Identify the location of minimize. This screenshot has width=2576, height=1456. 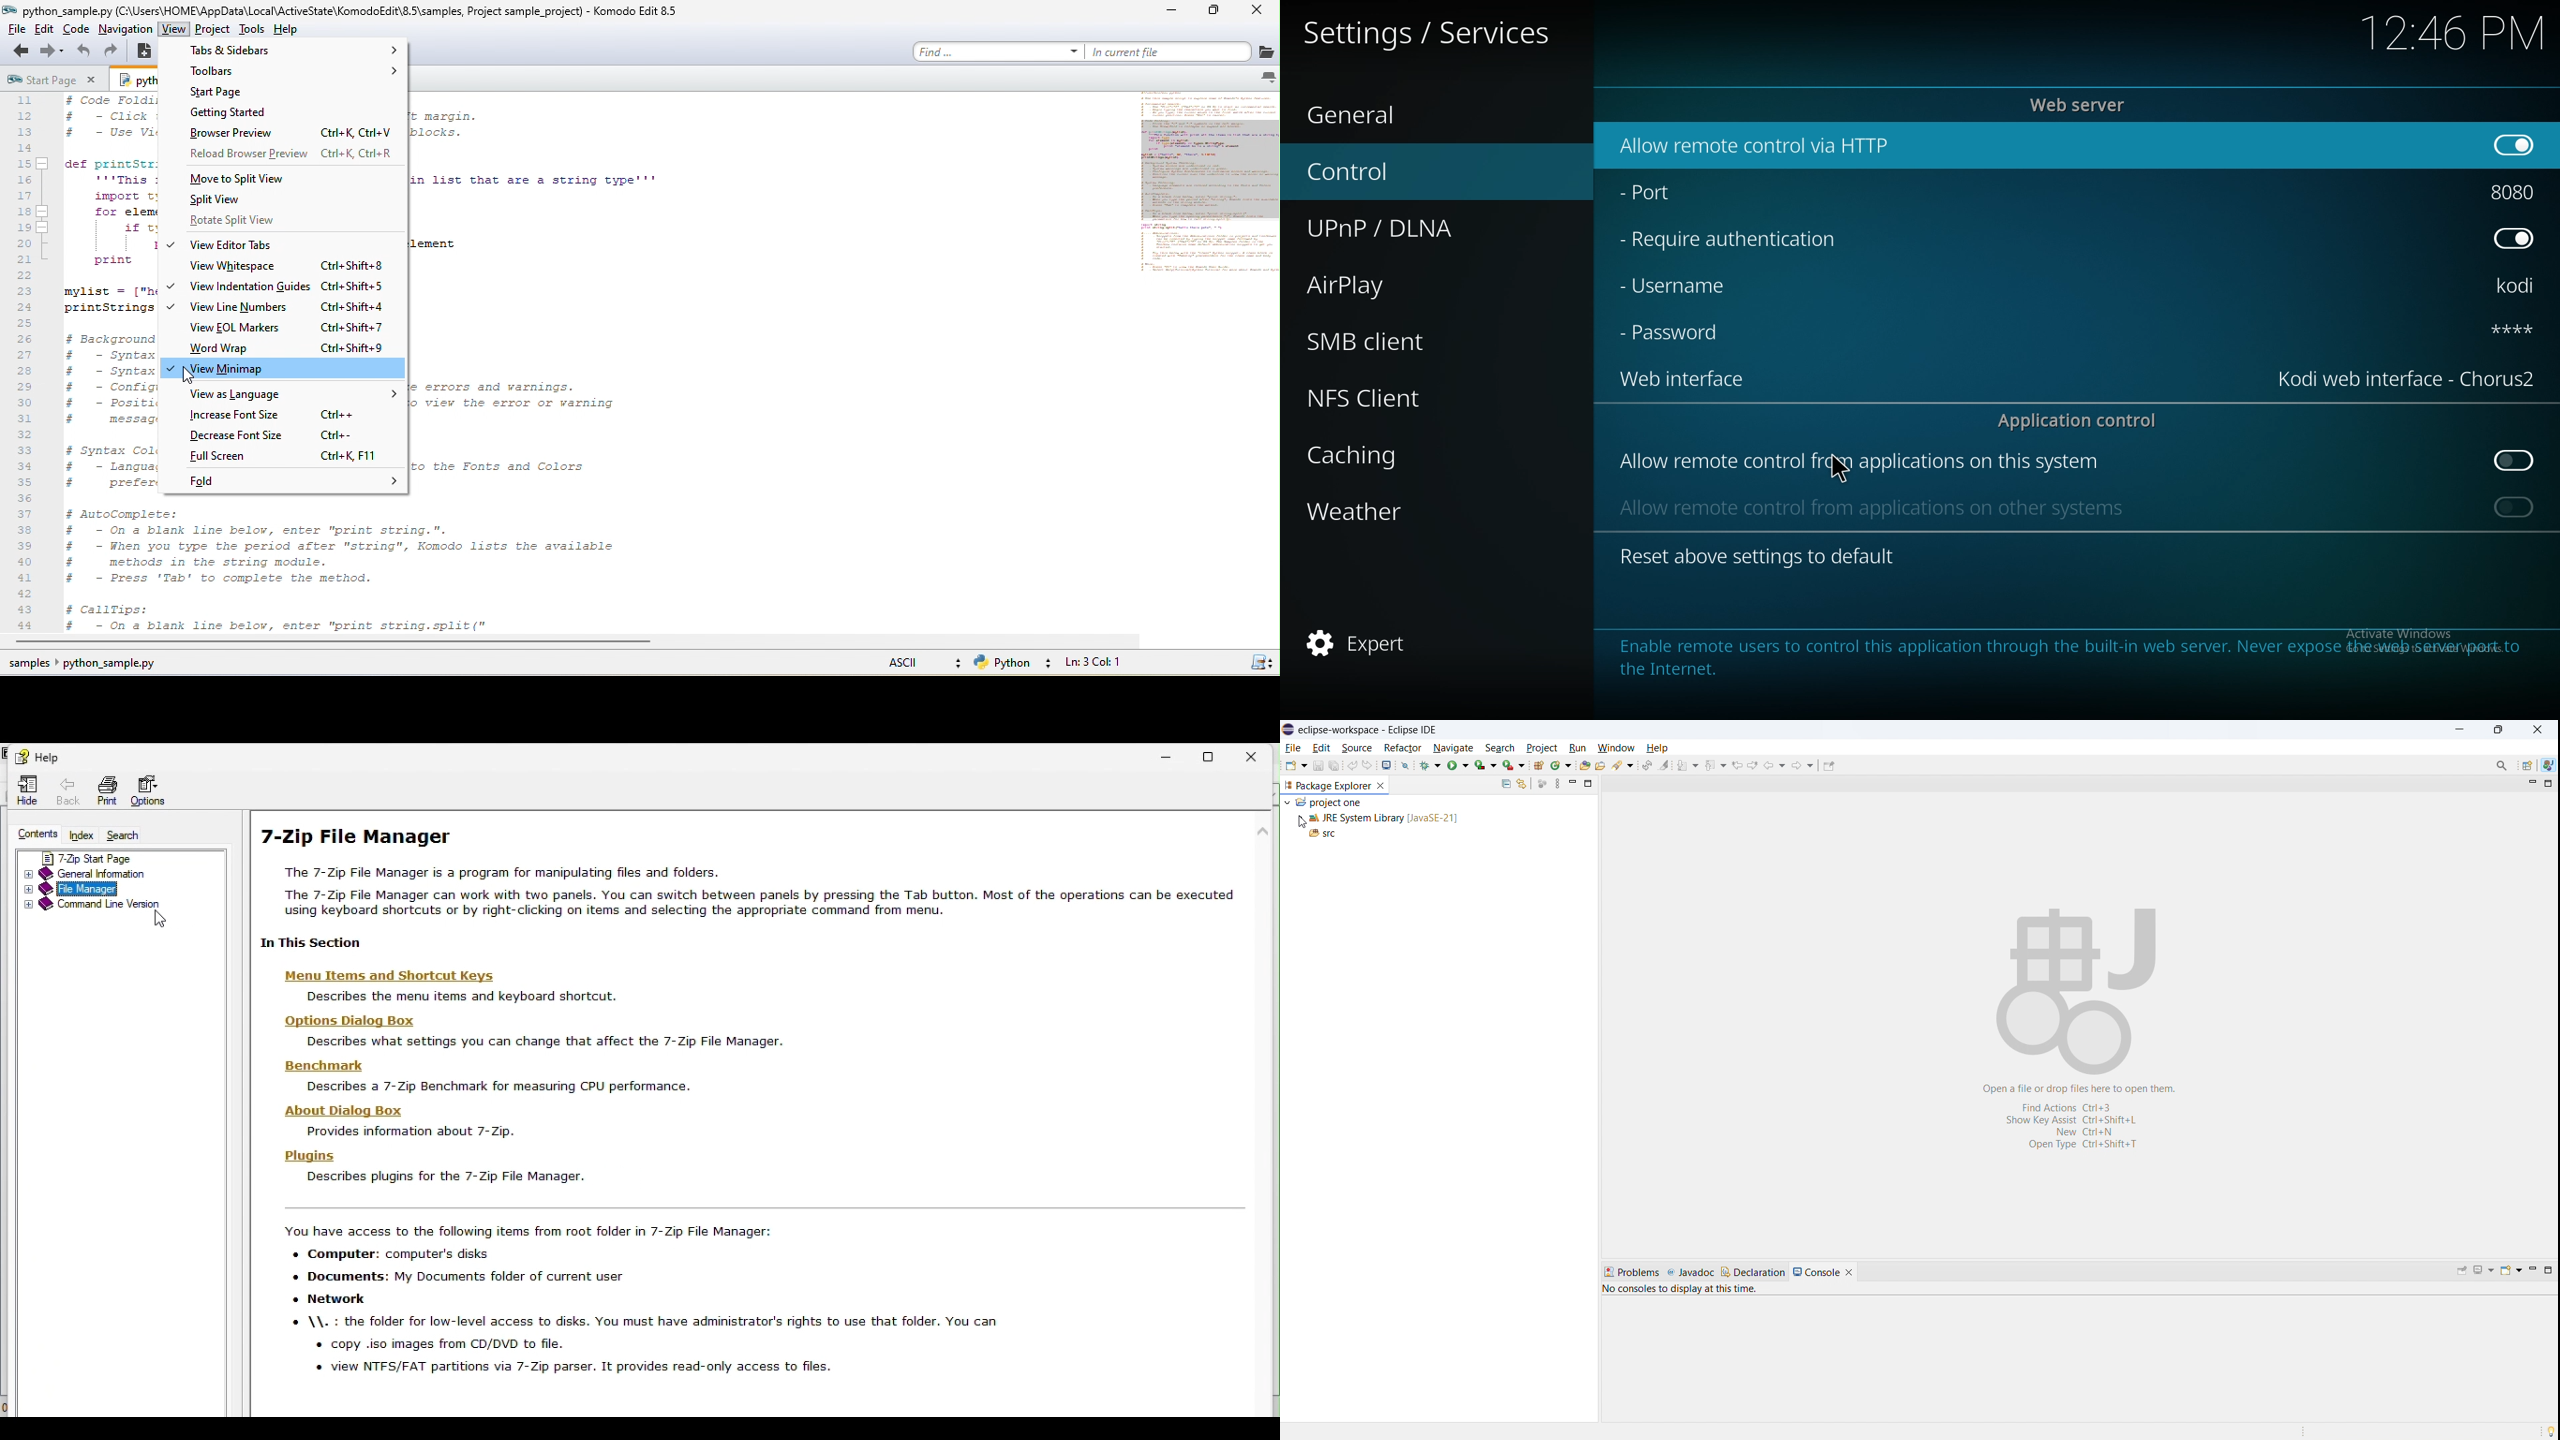
(2532, 1271).